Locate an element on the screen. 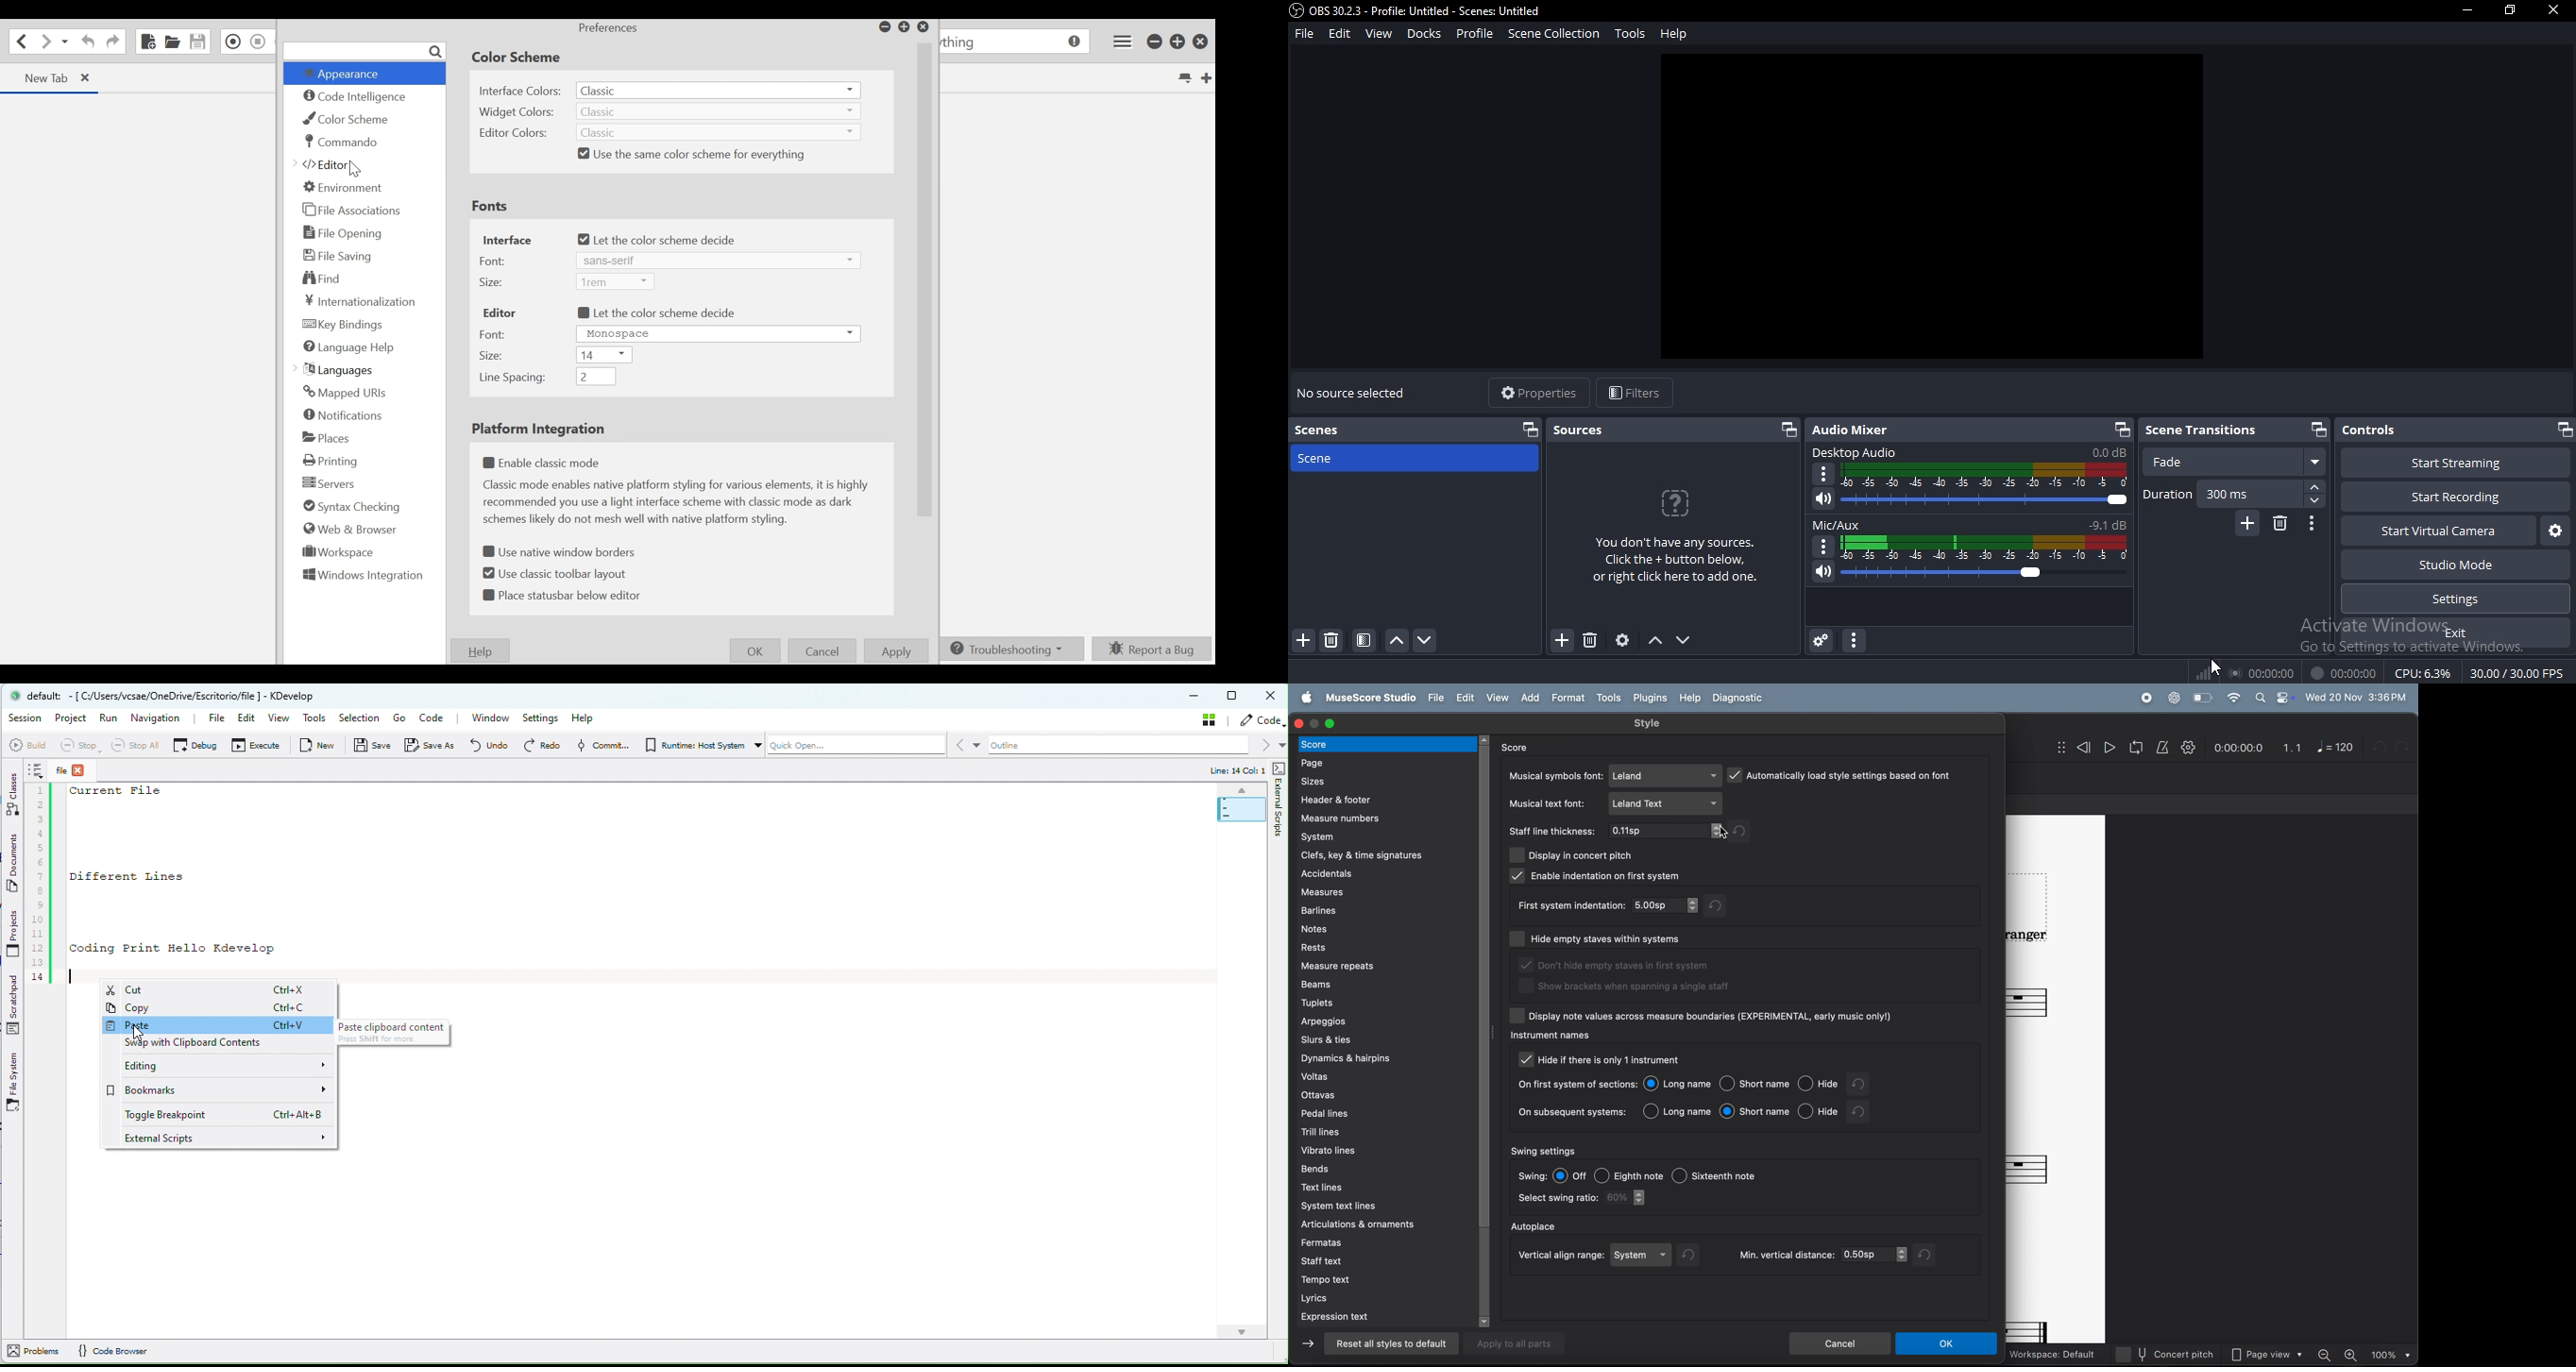 The height and width of the screenshot is (1372, 2576). short name is located at coordinates (1755, 1112).